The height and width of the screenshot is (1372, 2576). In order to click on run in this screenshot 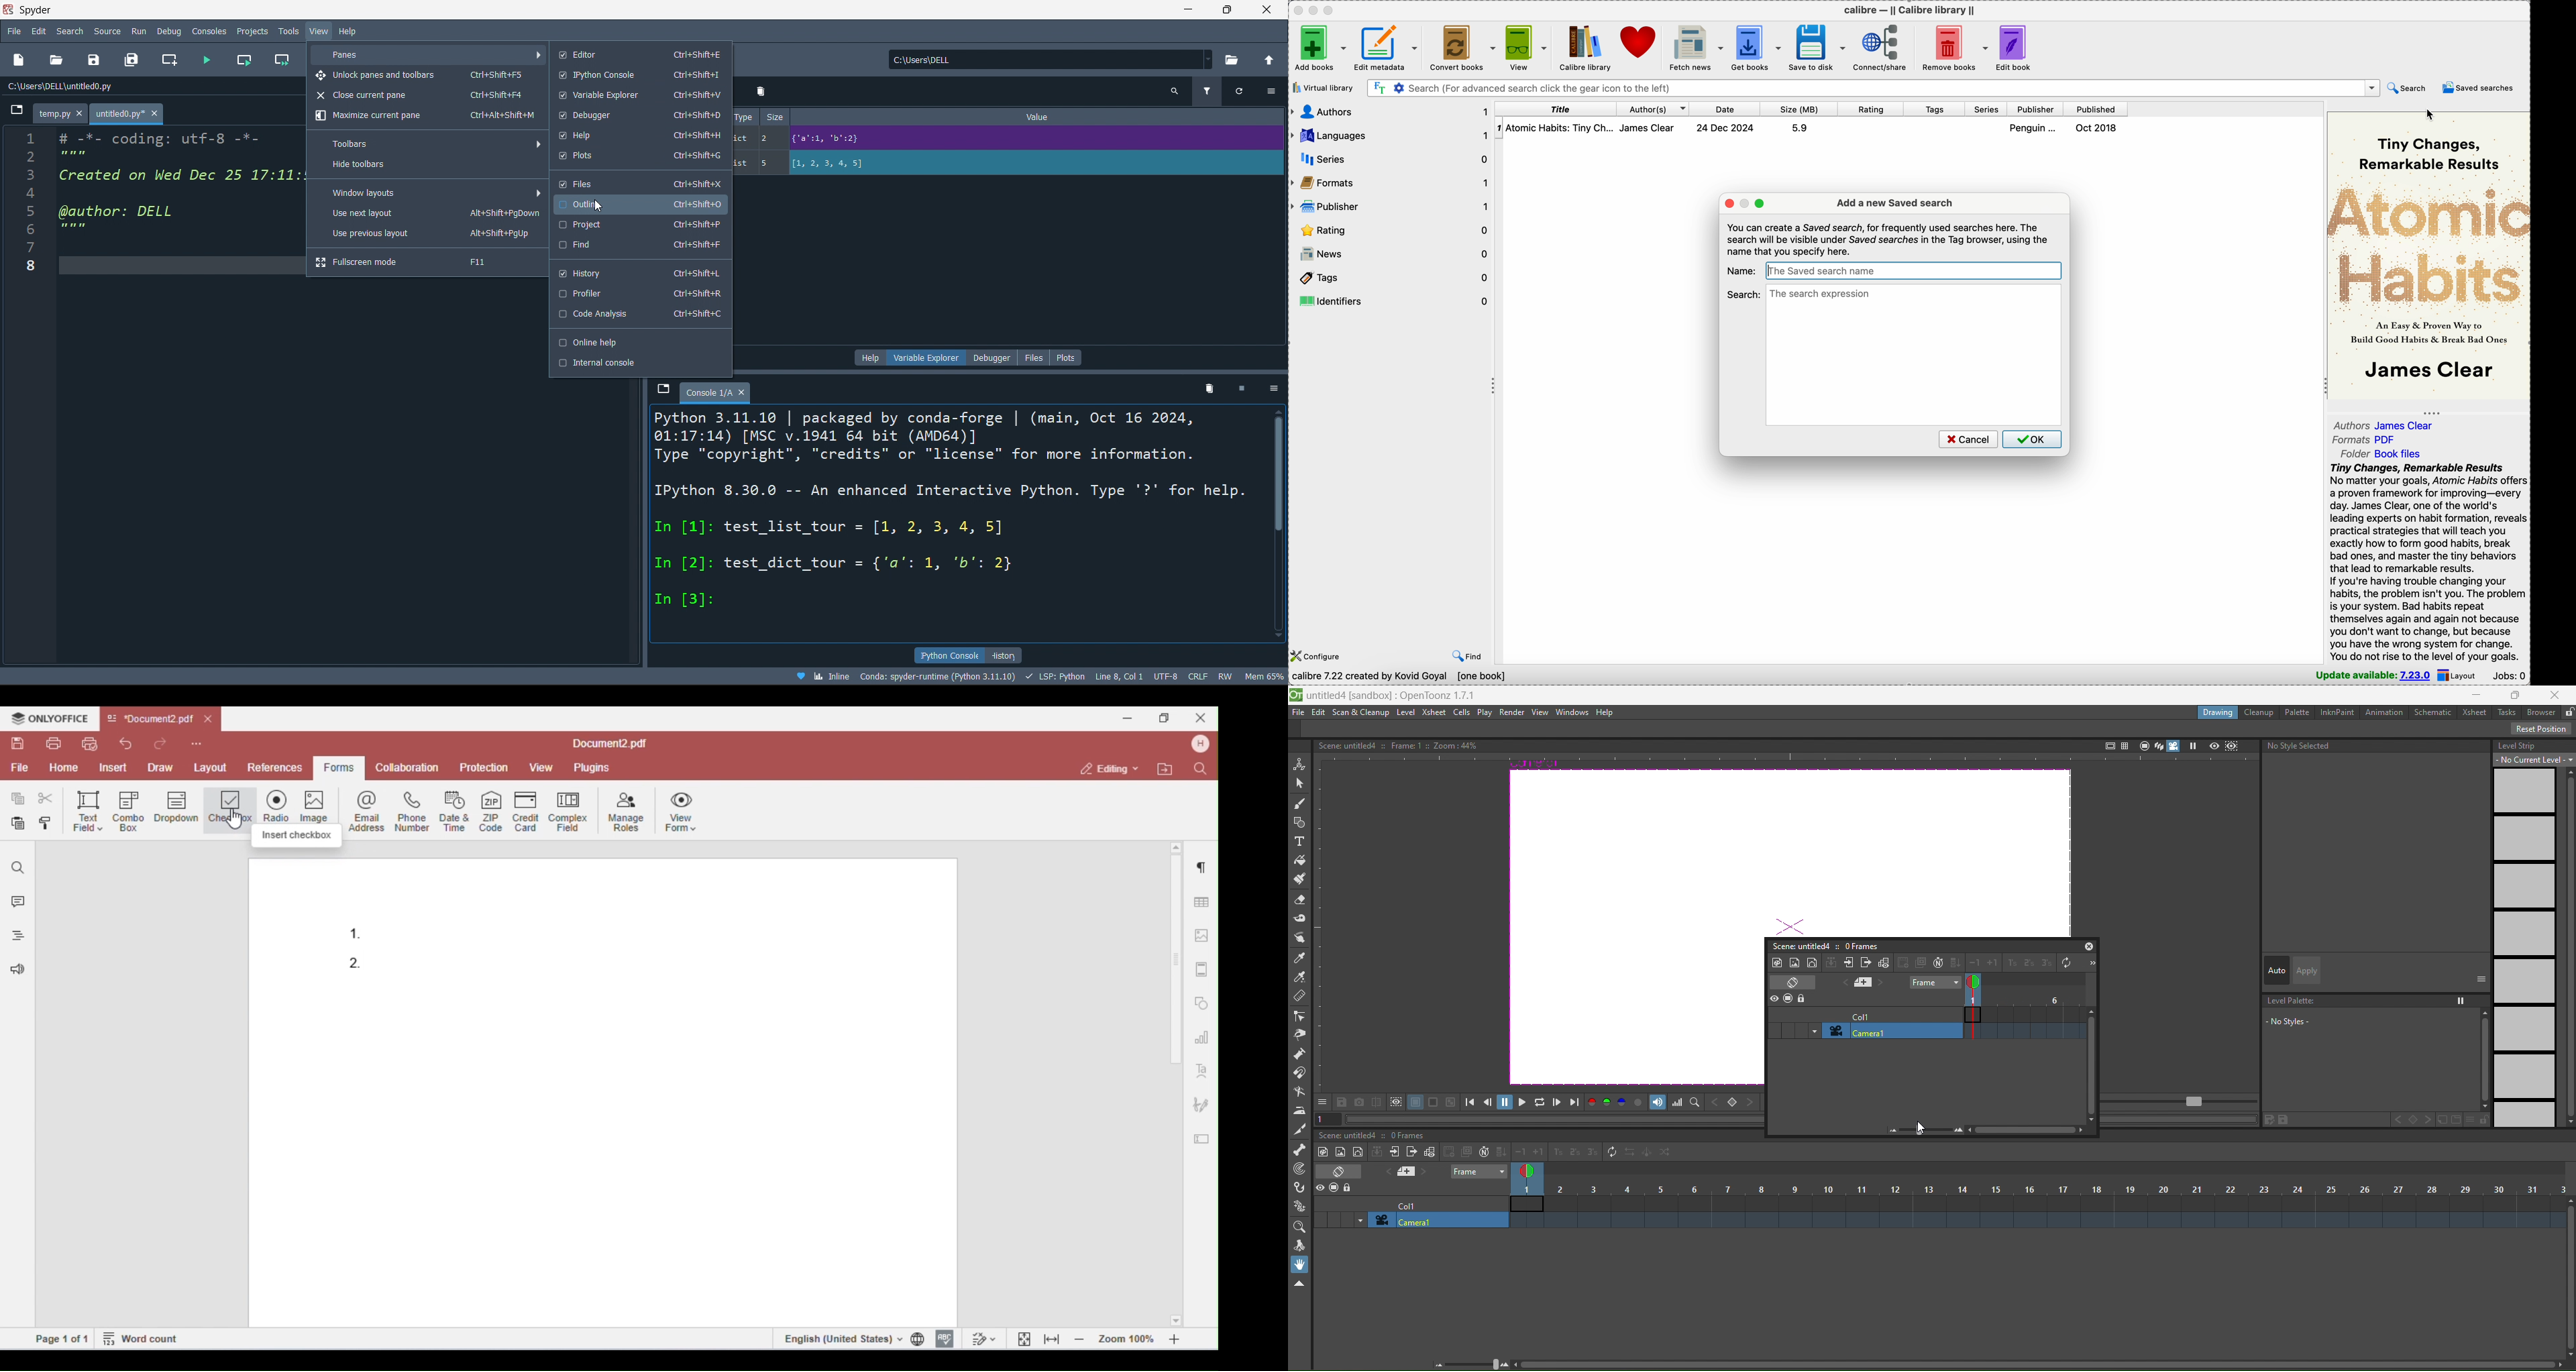, I will do `click(137, 32)`.